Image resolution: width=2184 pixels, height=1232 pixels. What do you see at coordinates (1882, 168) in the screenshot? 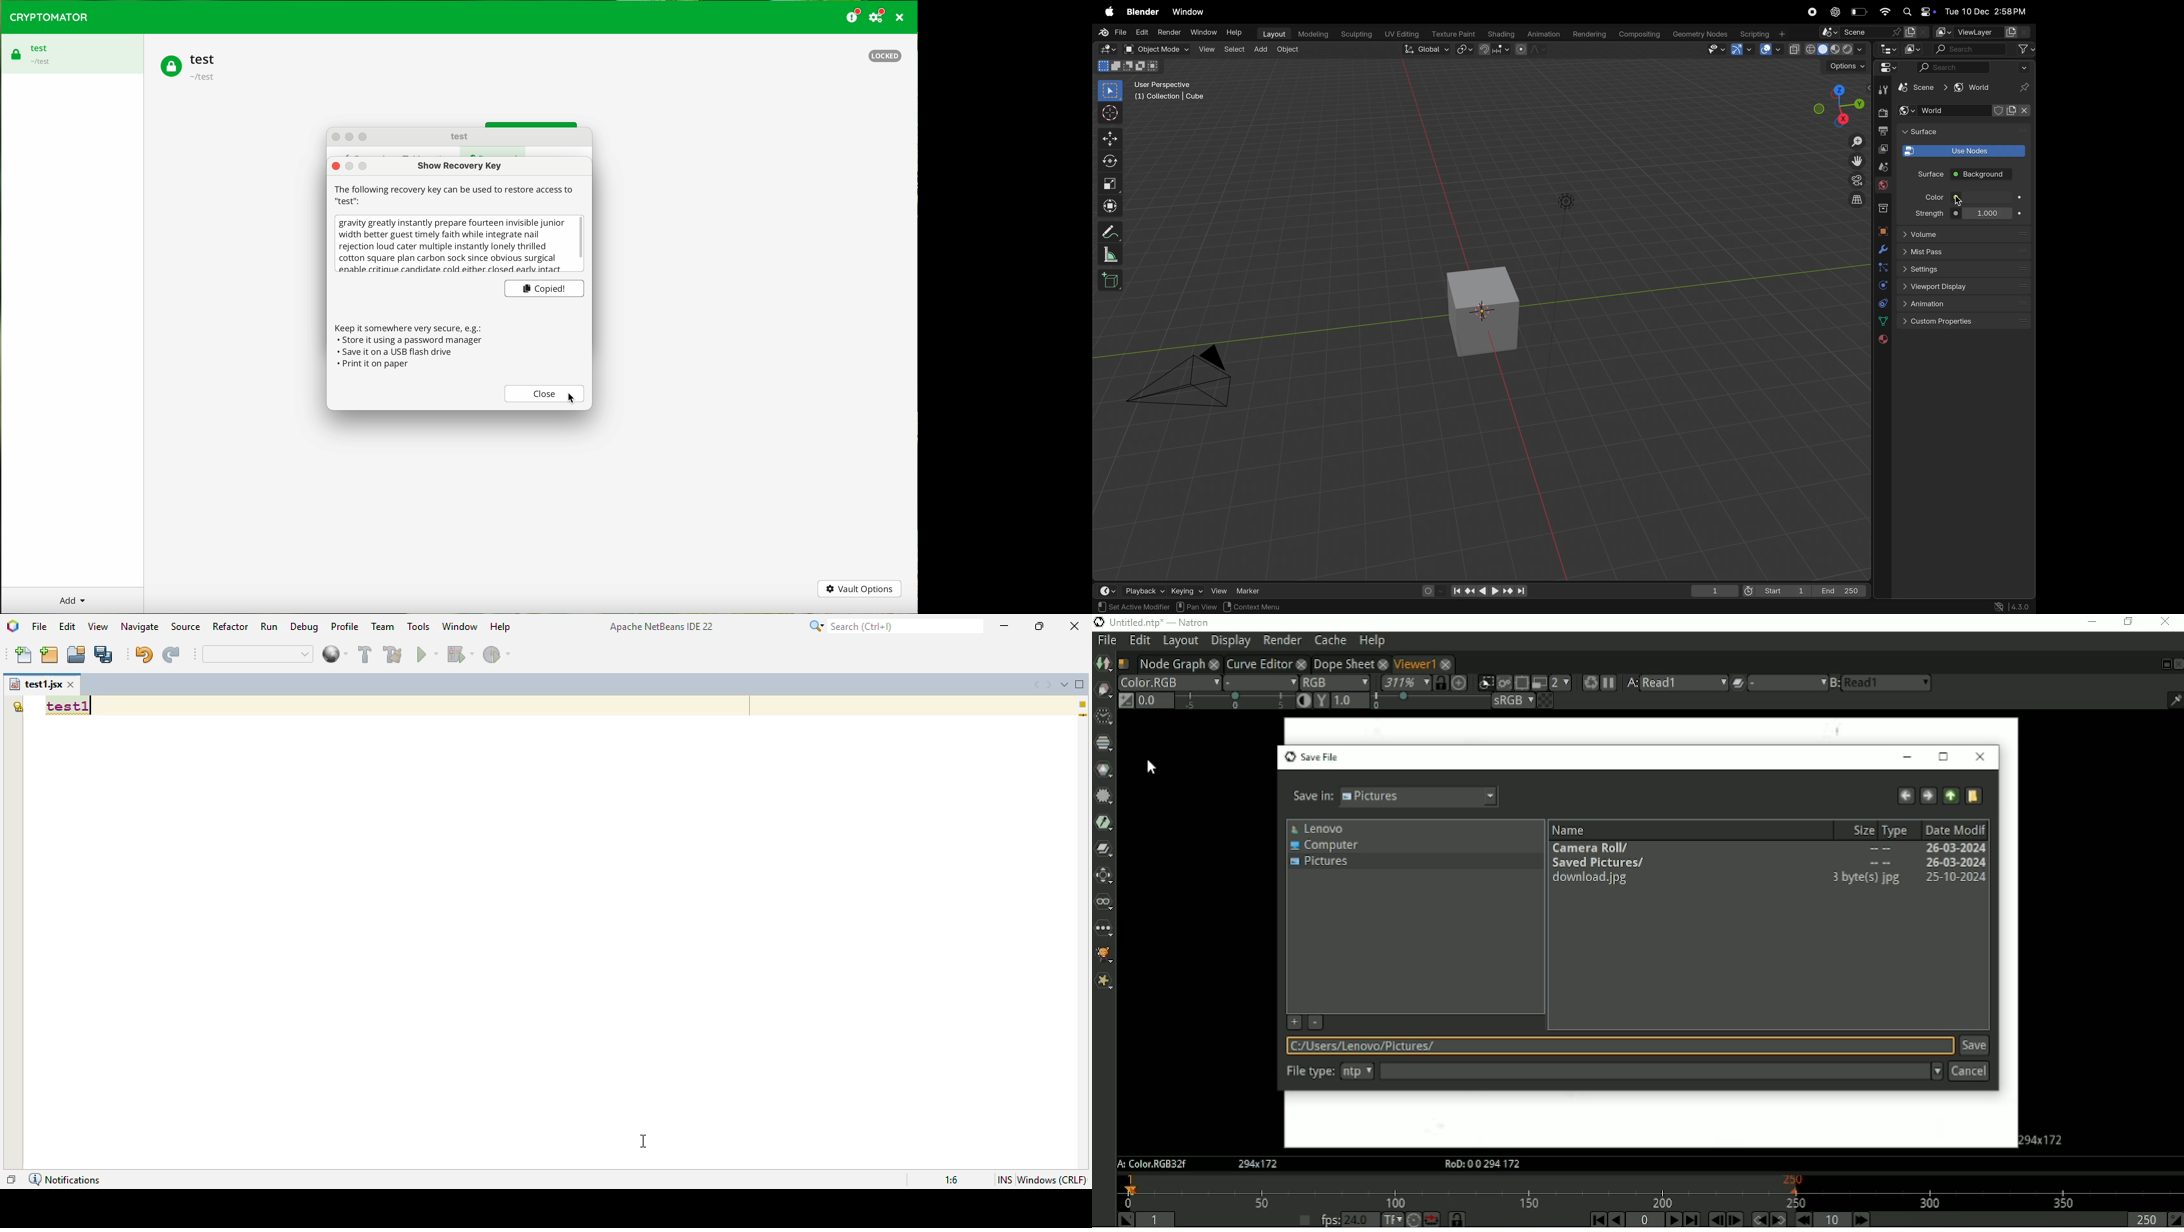
I see `scene` at bounding box center [1882, 168].